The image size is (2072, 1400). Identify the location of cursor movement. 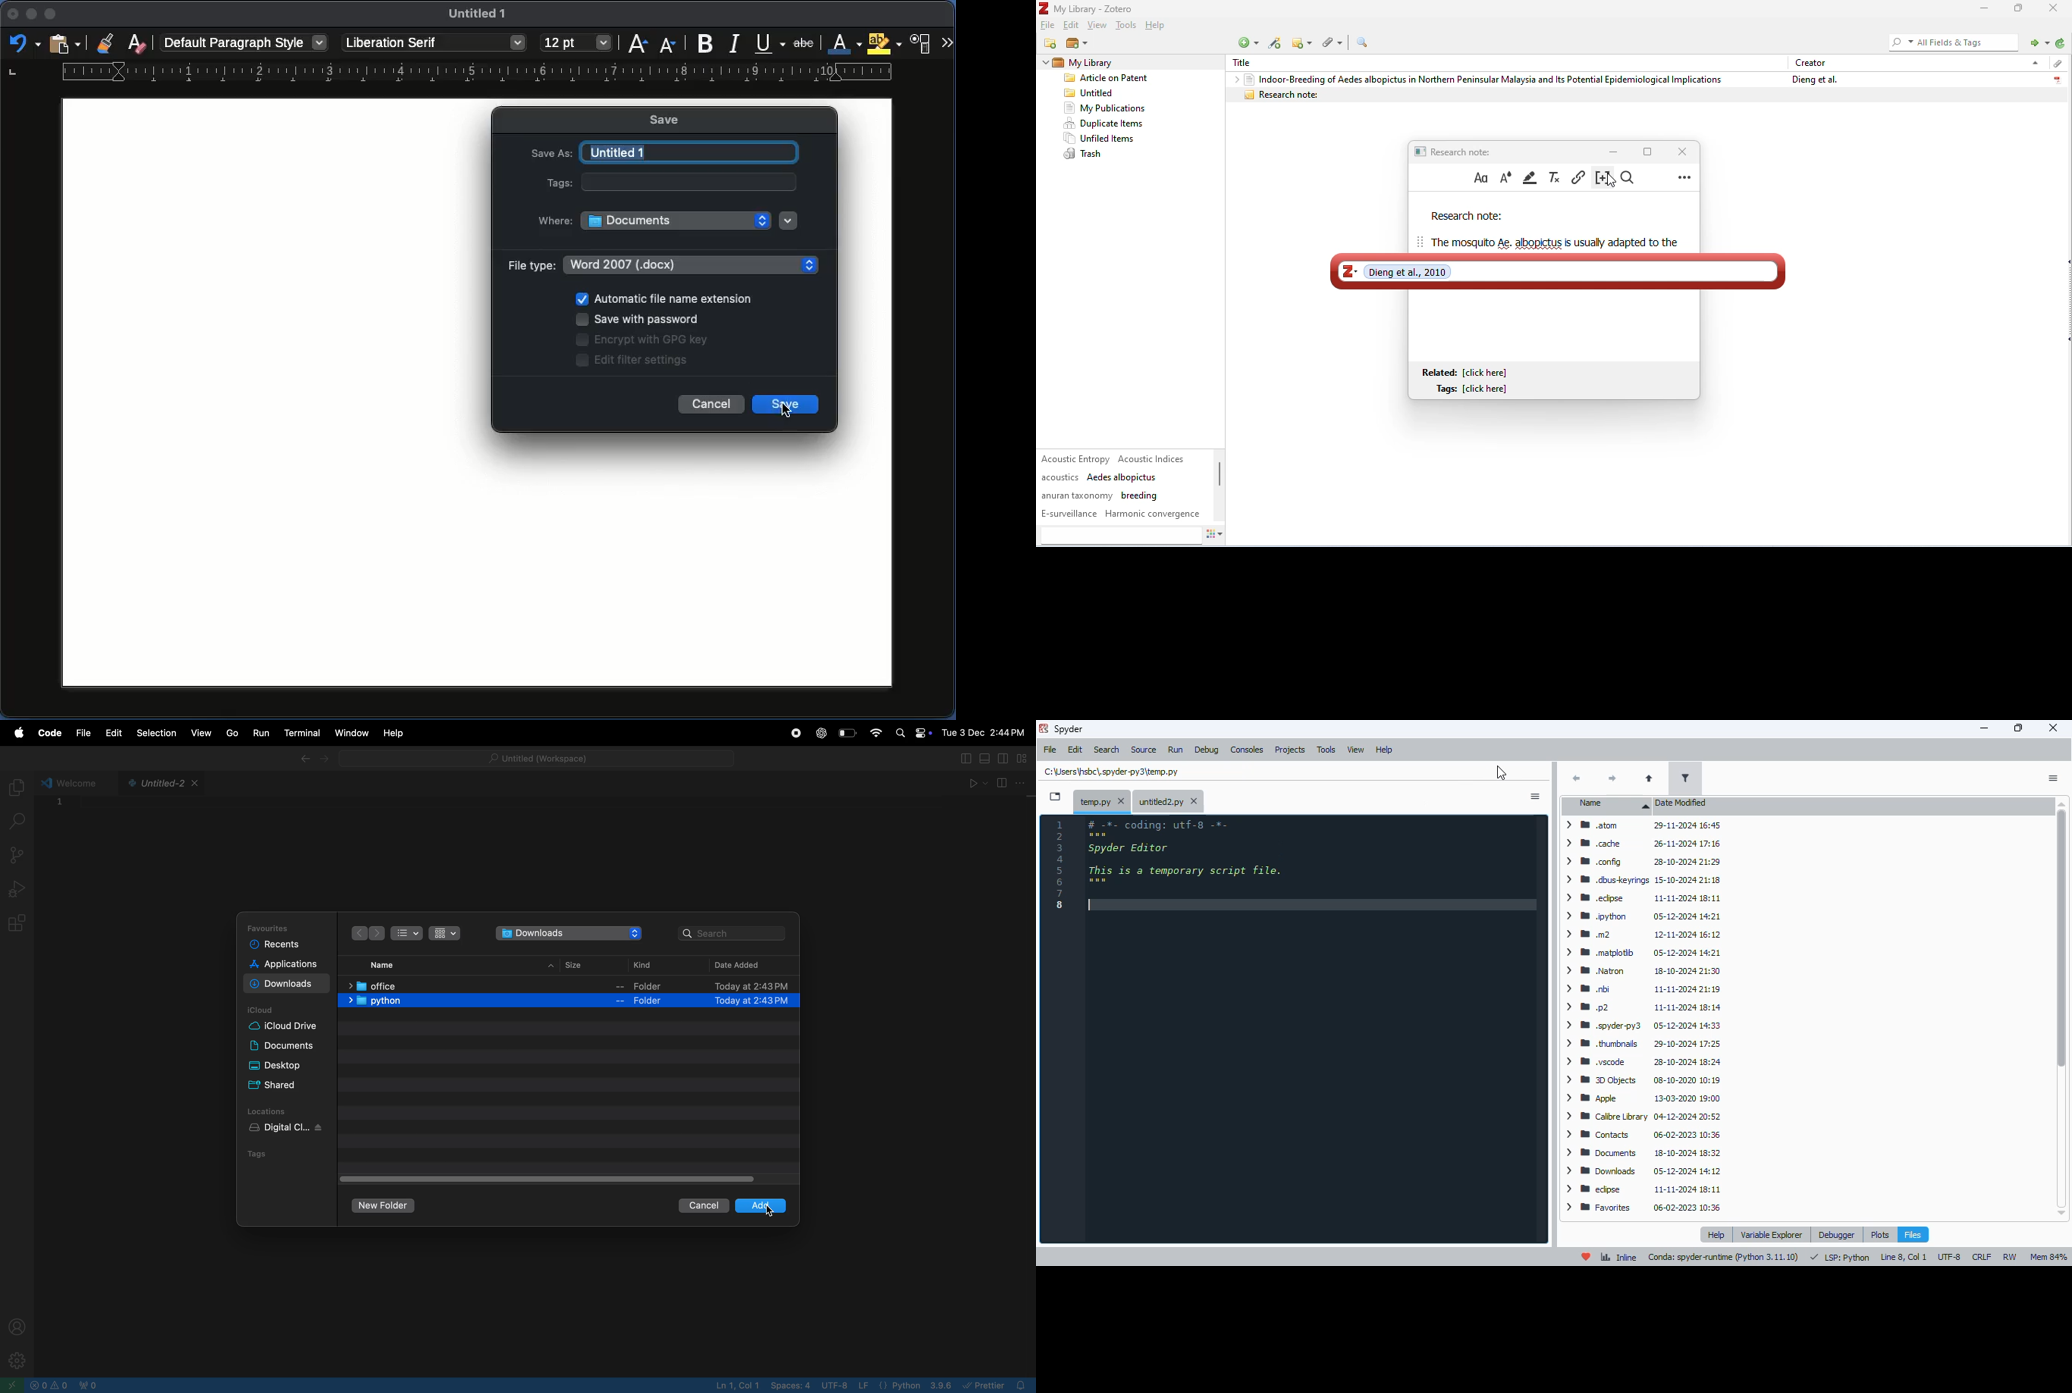
(1613, 181).